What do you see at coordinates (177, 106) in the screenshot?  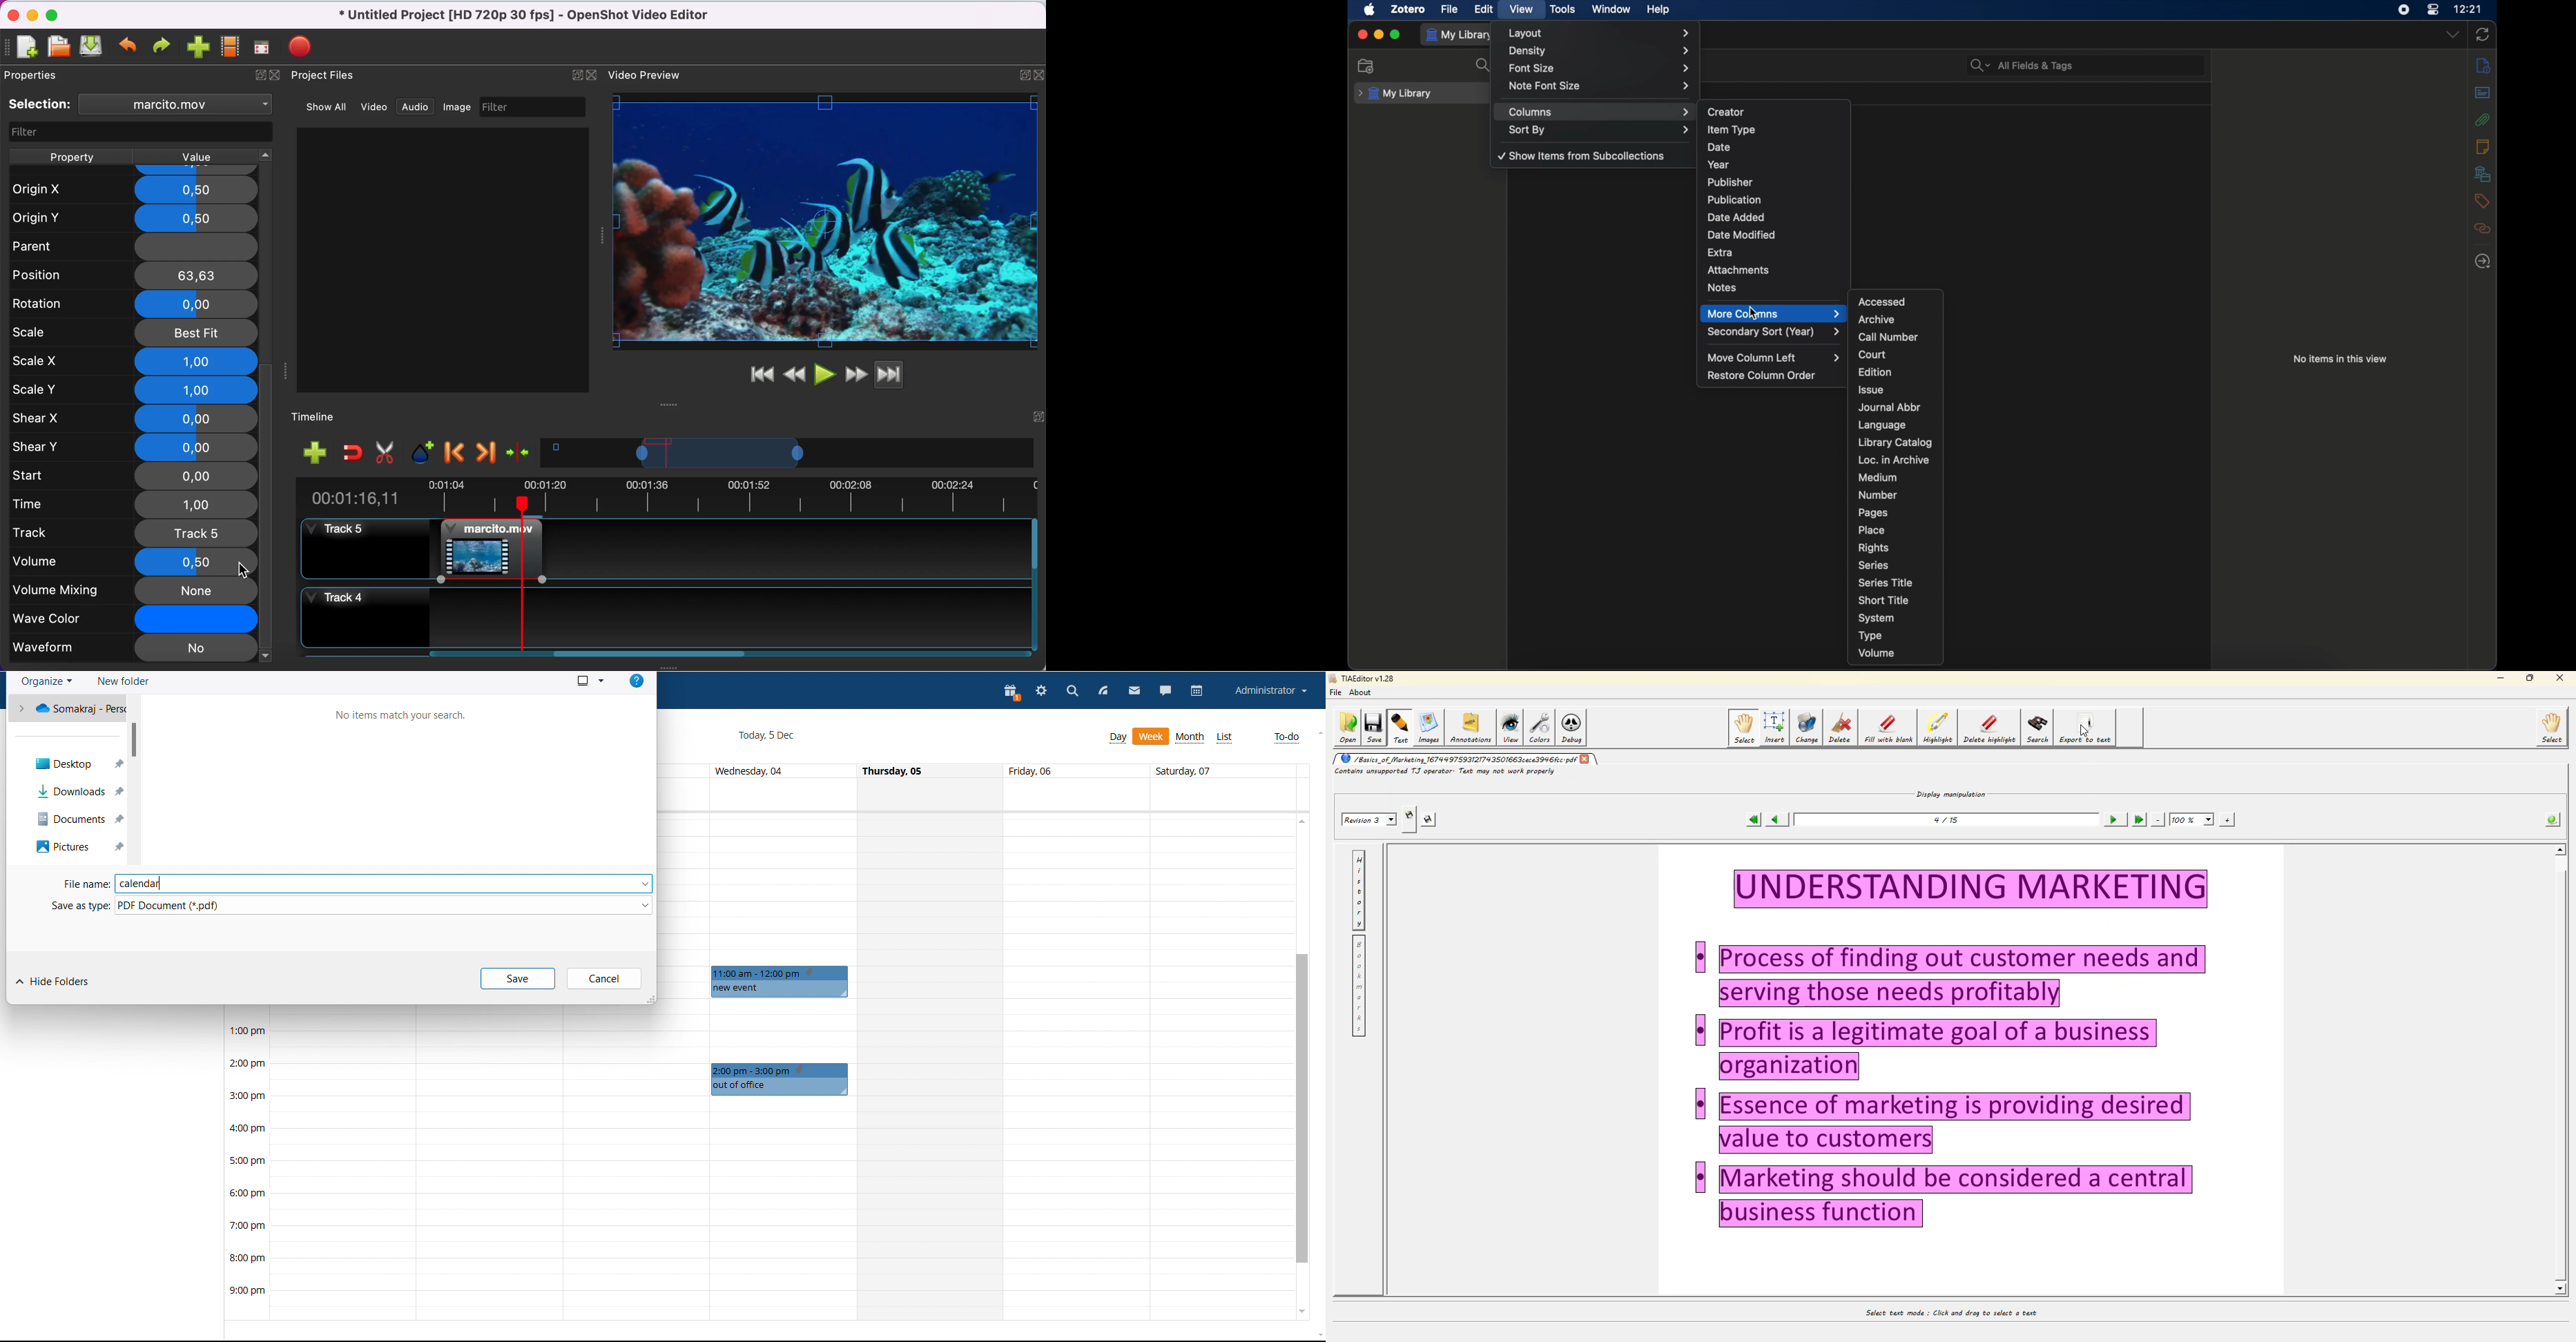 I see `clip name` at bounding box center [177, 106].